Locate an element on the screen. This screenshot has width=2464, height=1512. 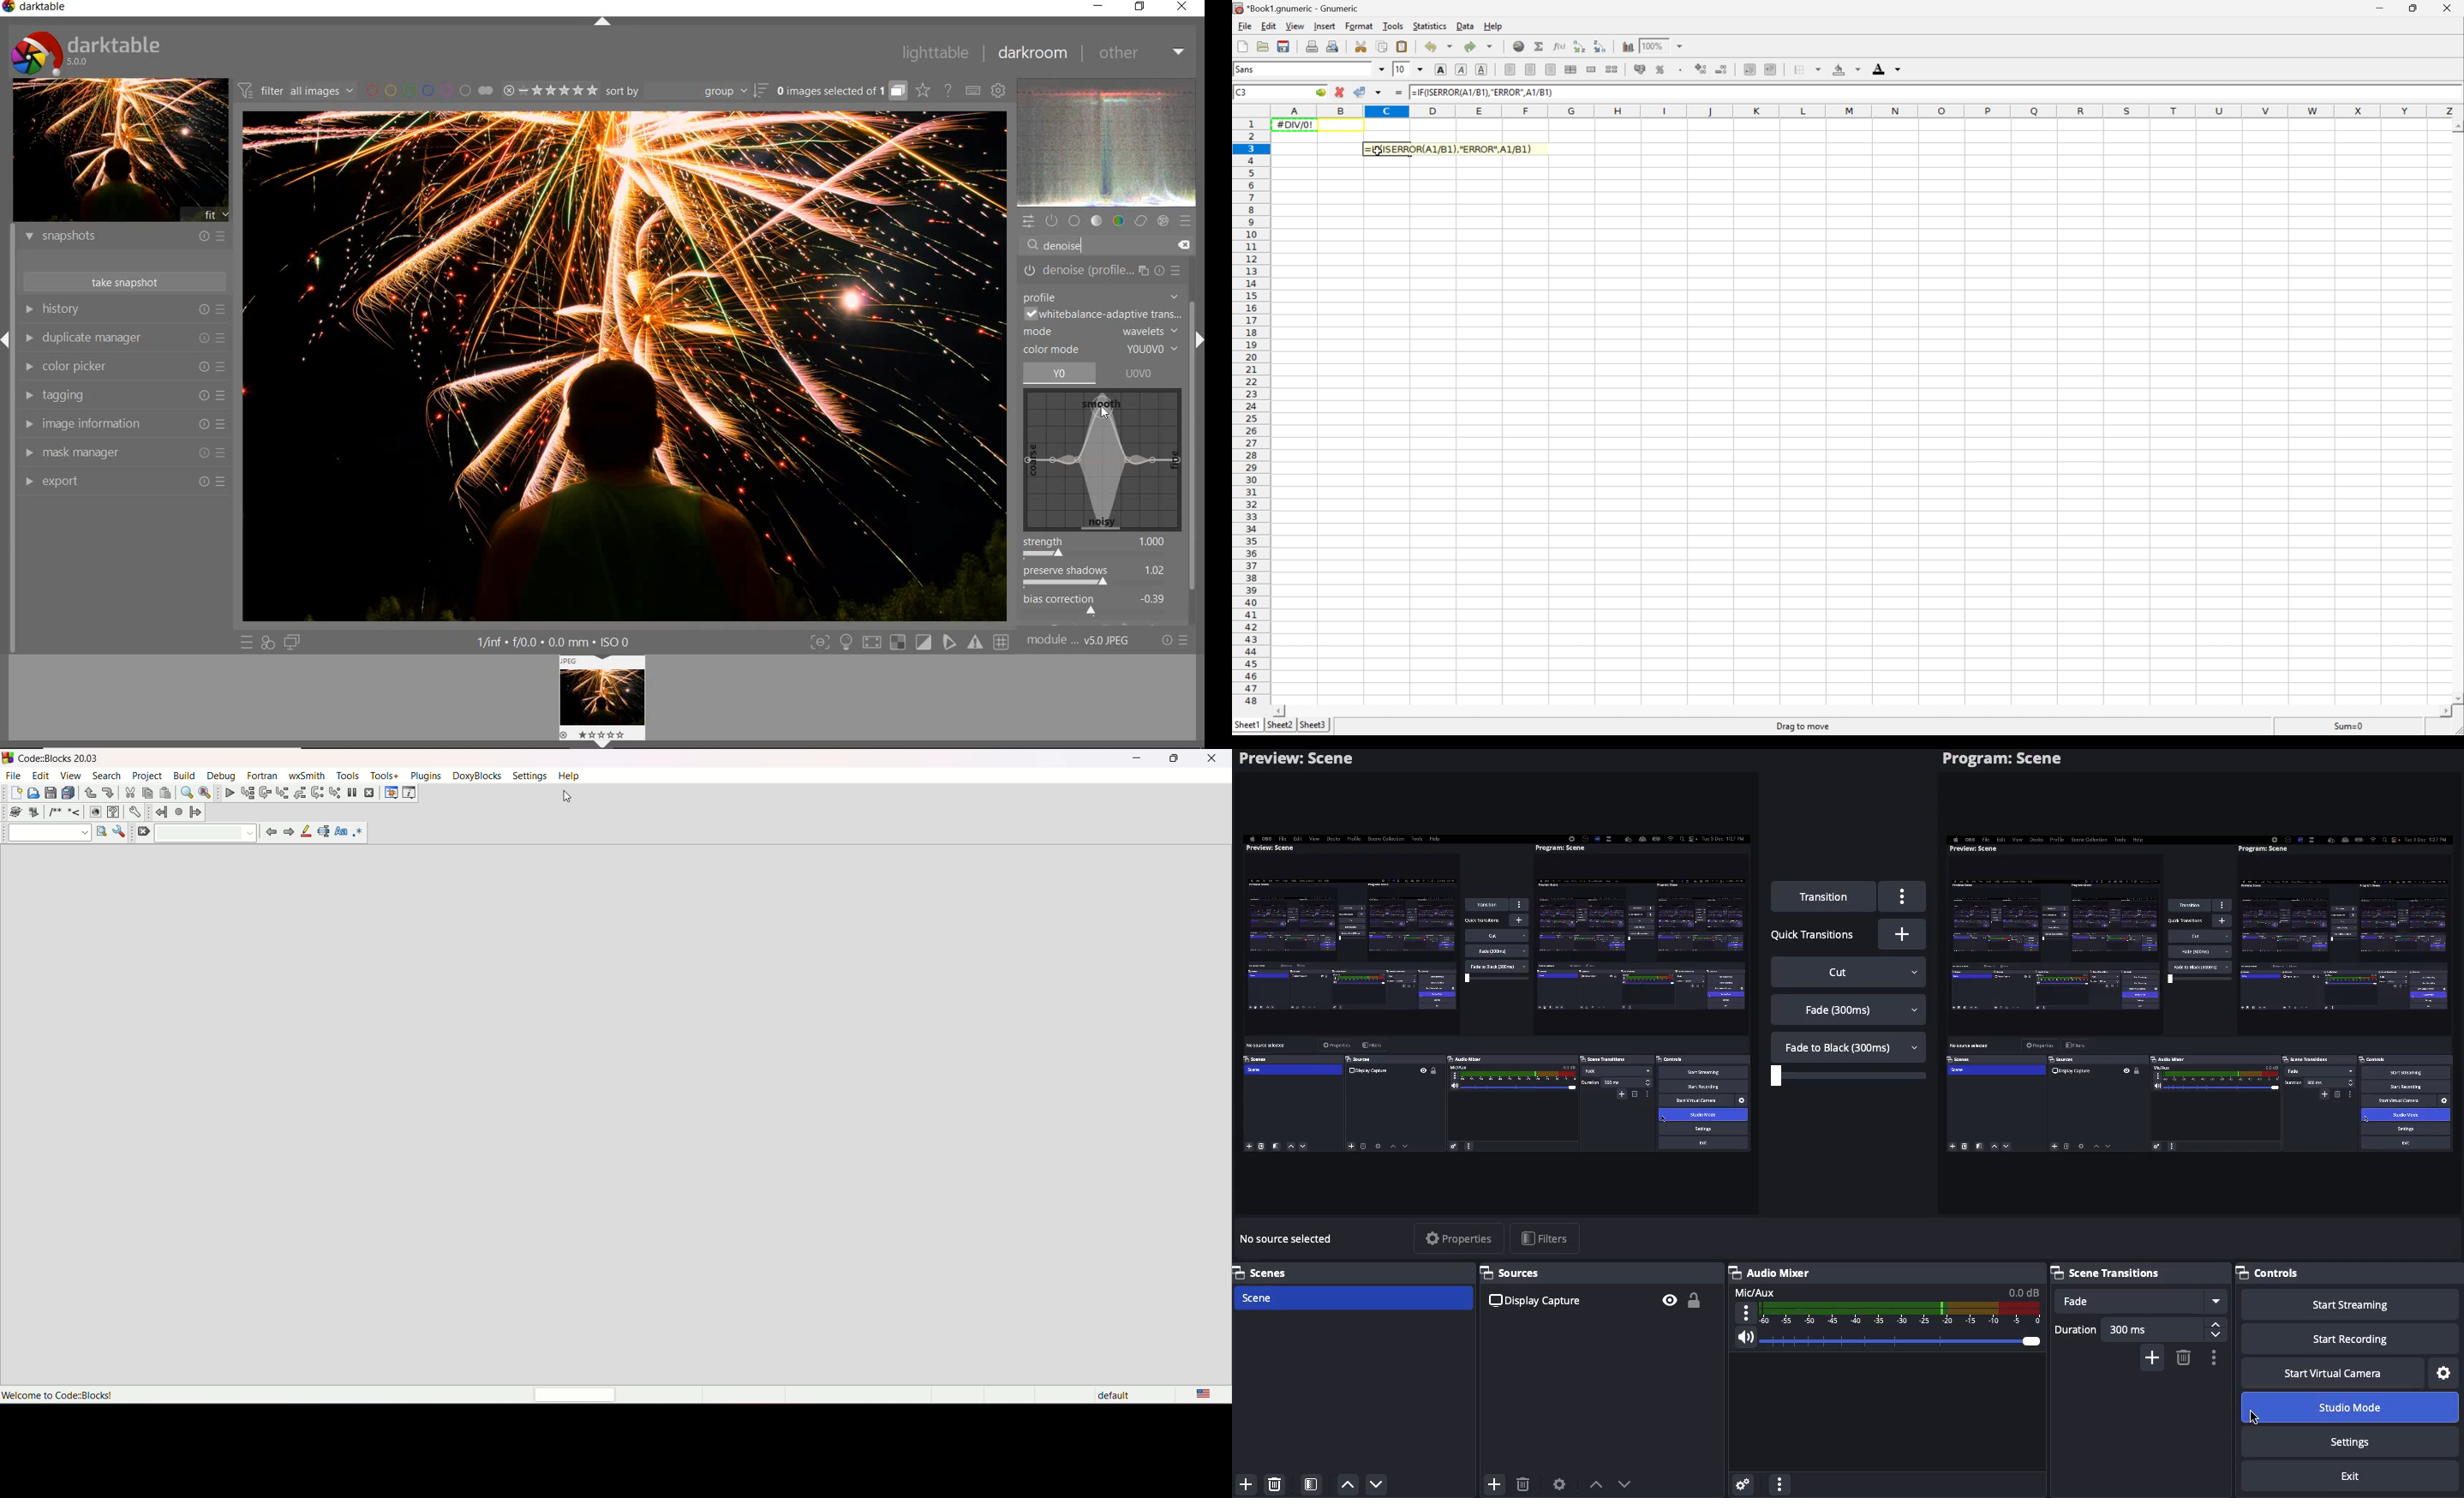
Align left is located at coordinates (1512, 70).